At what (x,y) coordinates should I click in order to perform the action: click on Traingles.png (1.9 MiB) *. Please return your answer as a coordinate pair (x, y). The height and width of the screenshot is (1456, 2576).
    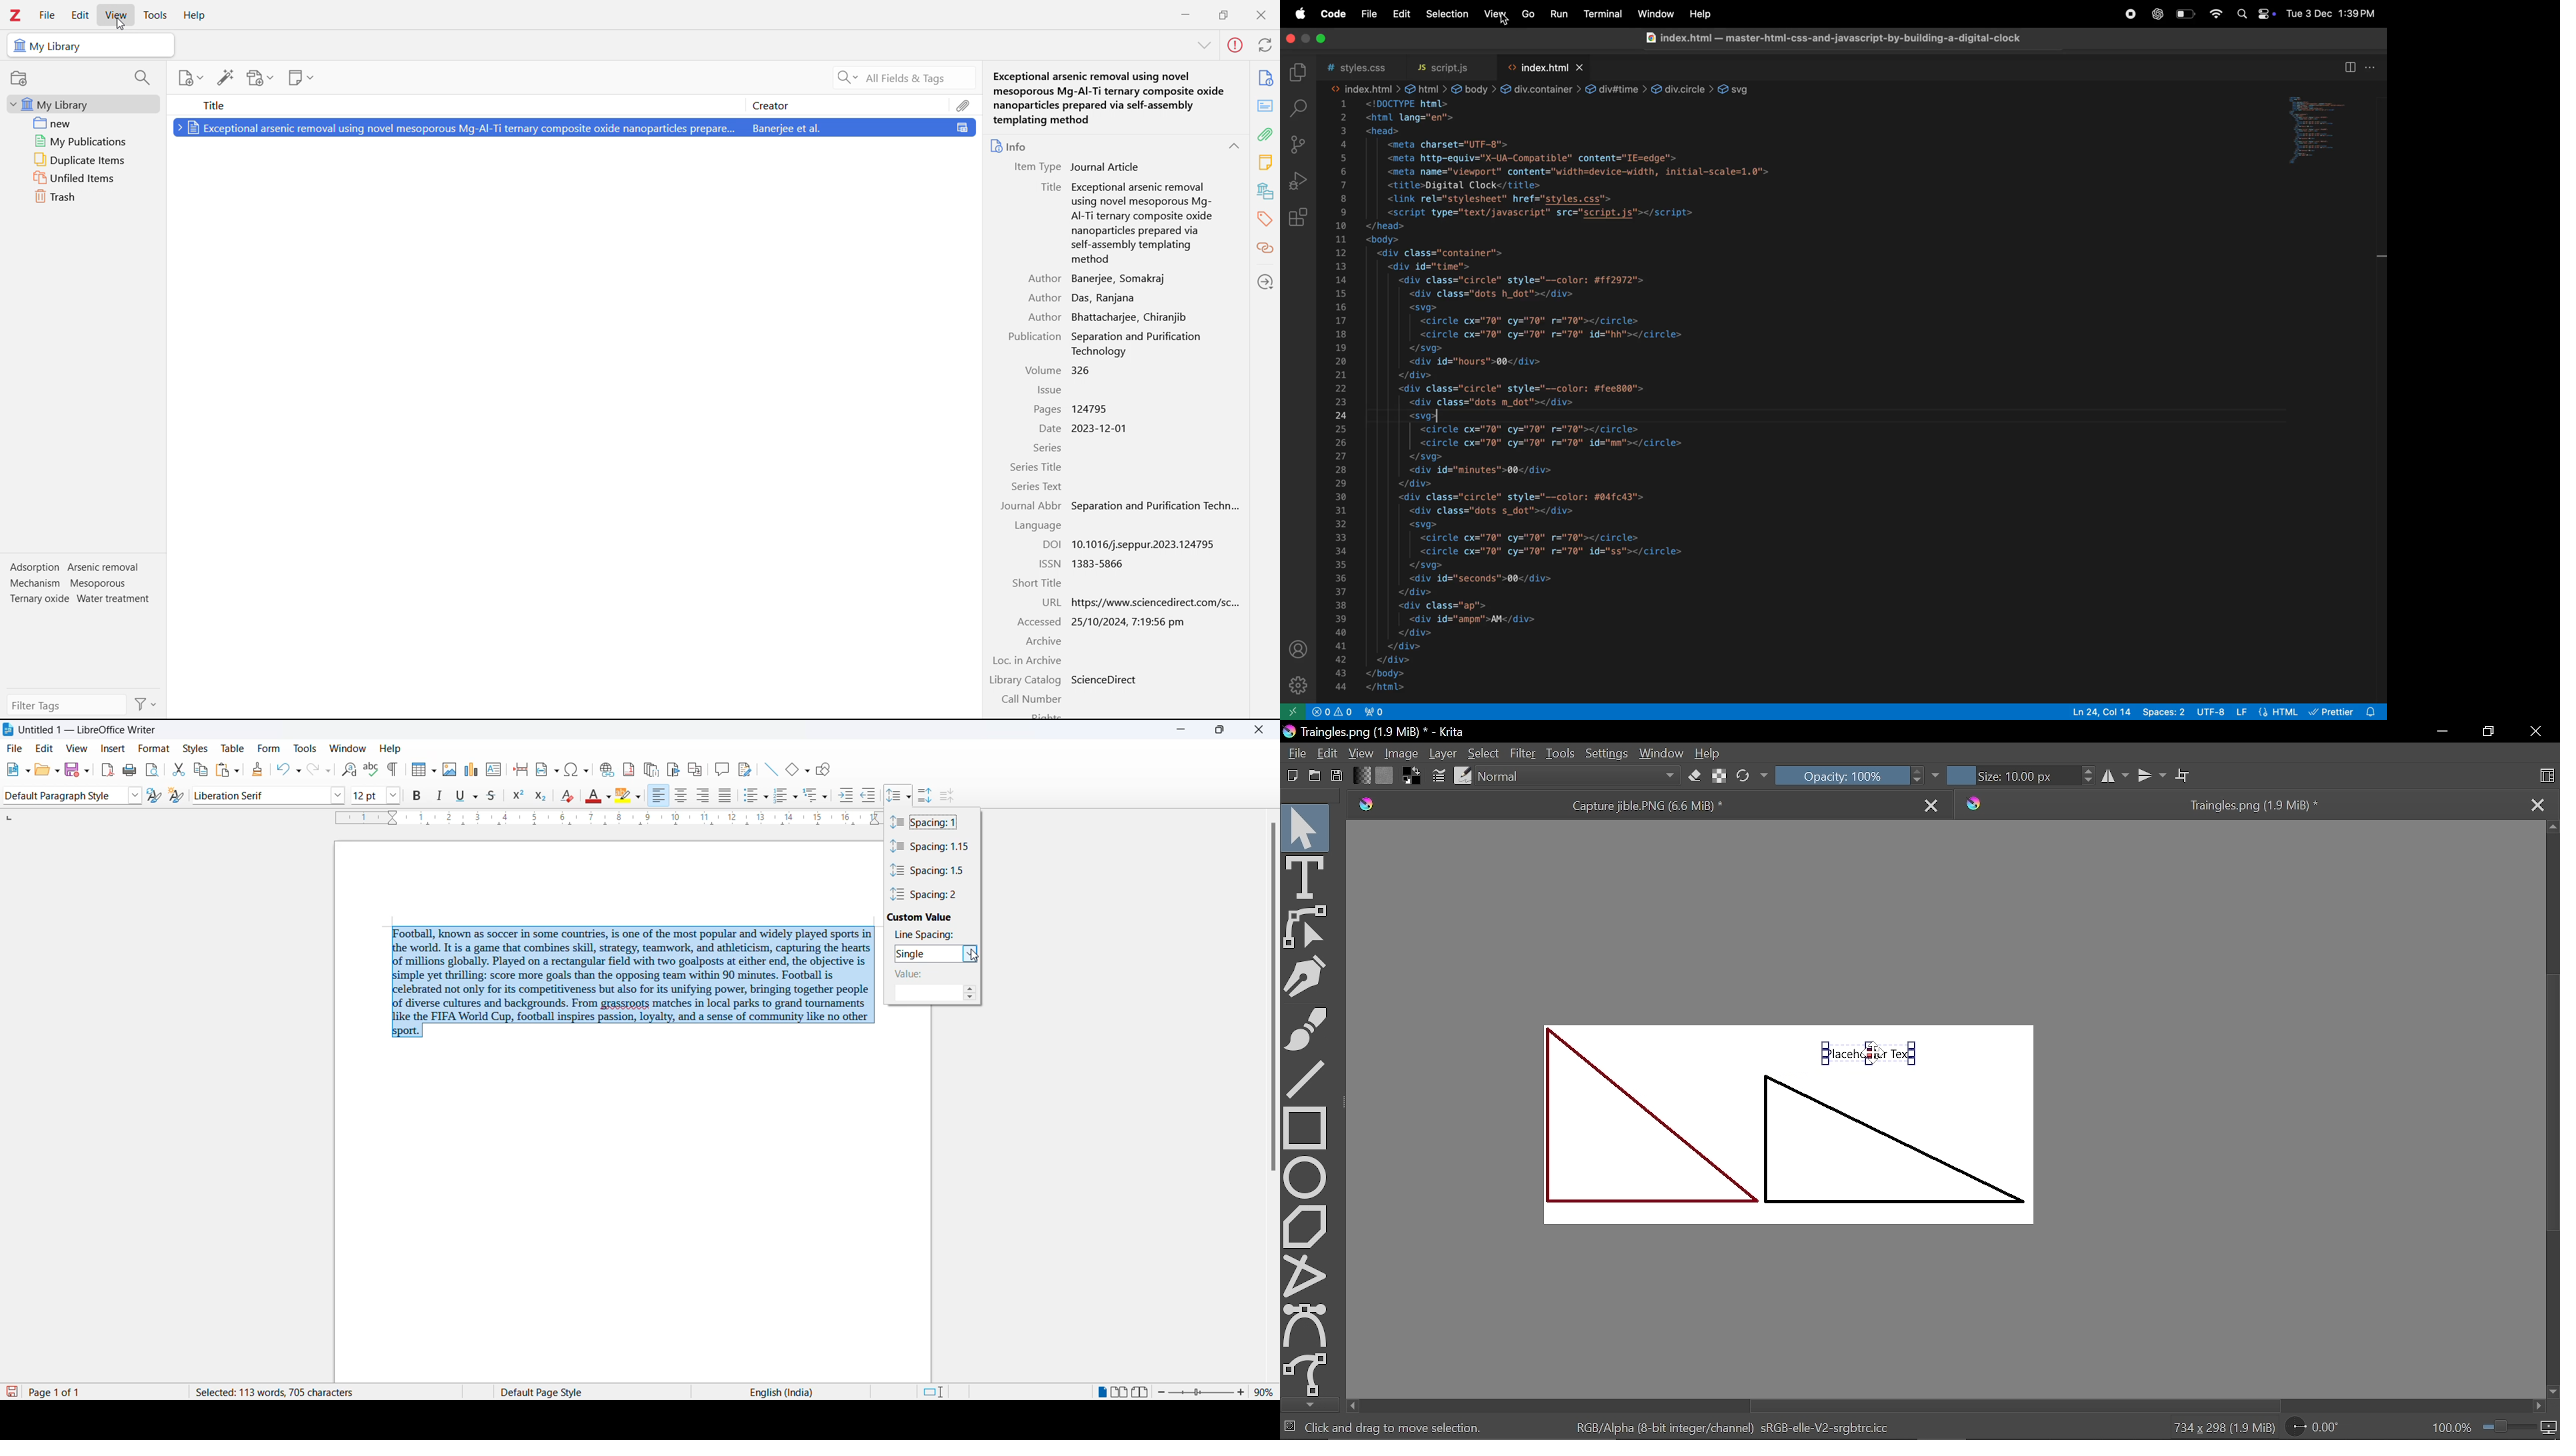
    Looking at the image, I should click on (2236, 804).